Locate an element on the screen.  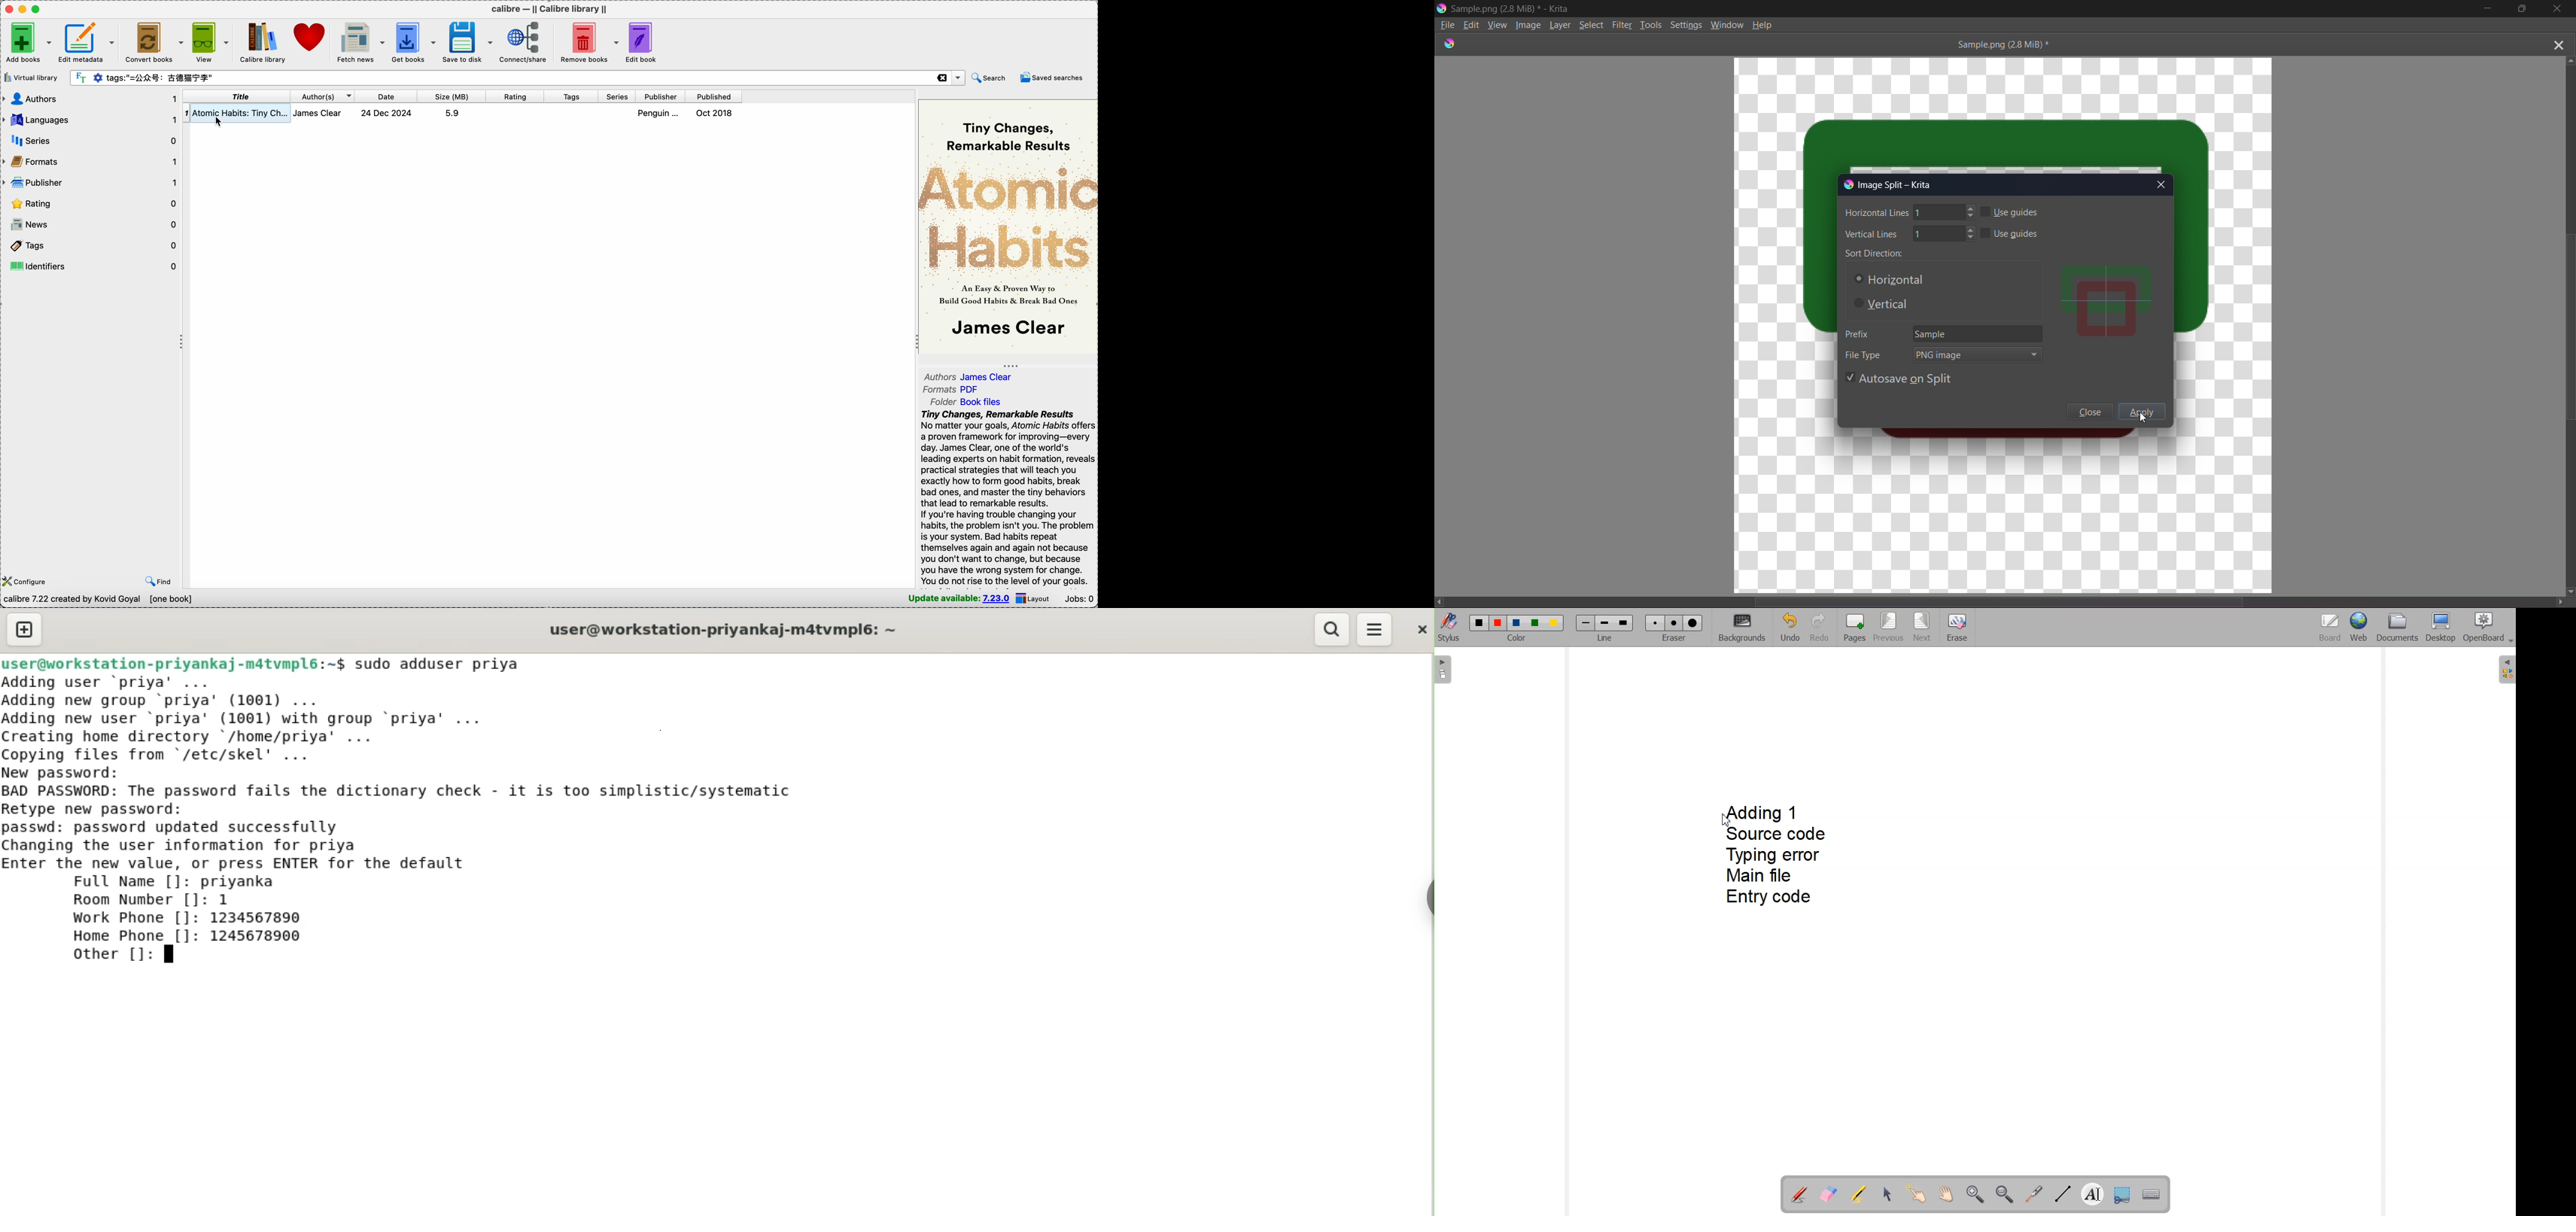
Board is located at coordinates (2331, 628).